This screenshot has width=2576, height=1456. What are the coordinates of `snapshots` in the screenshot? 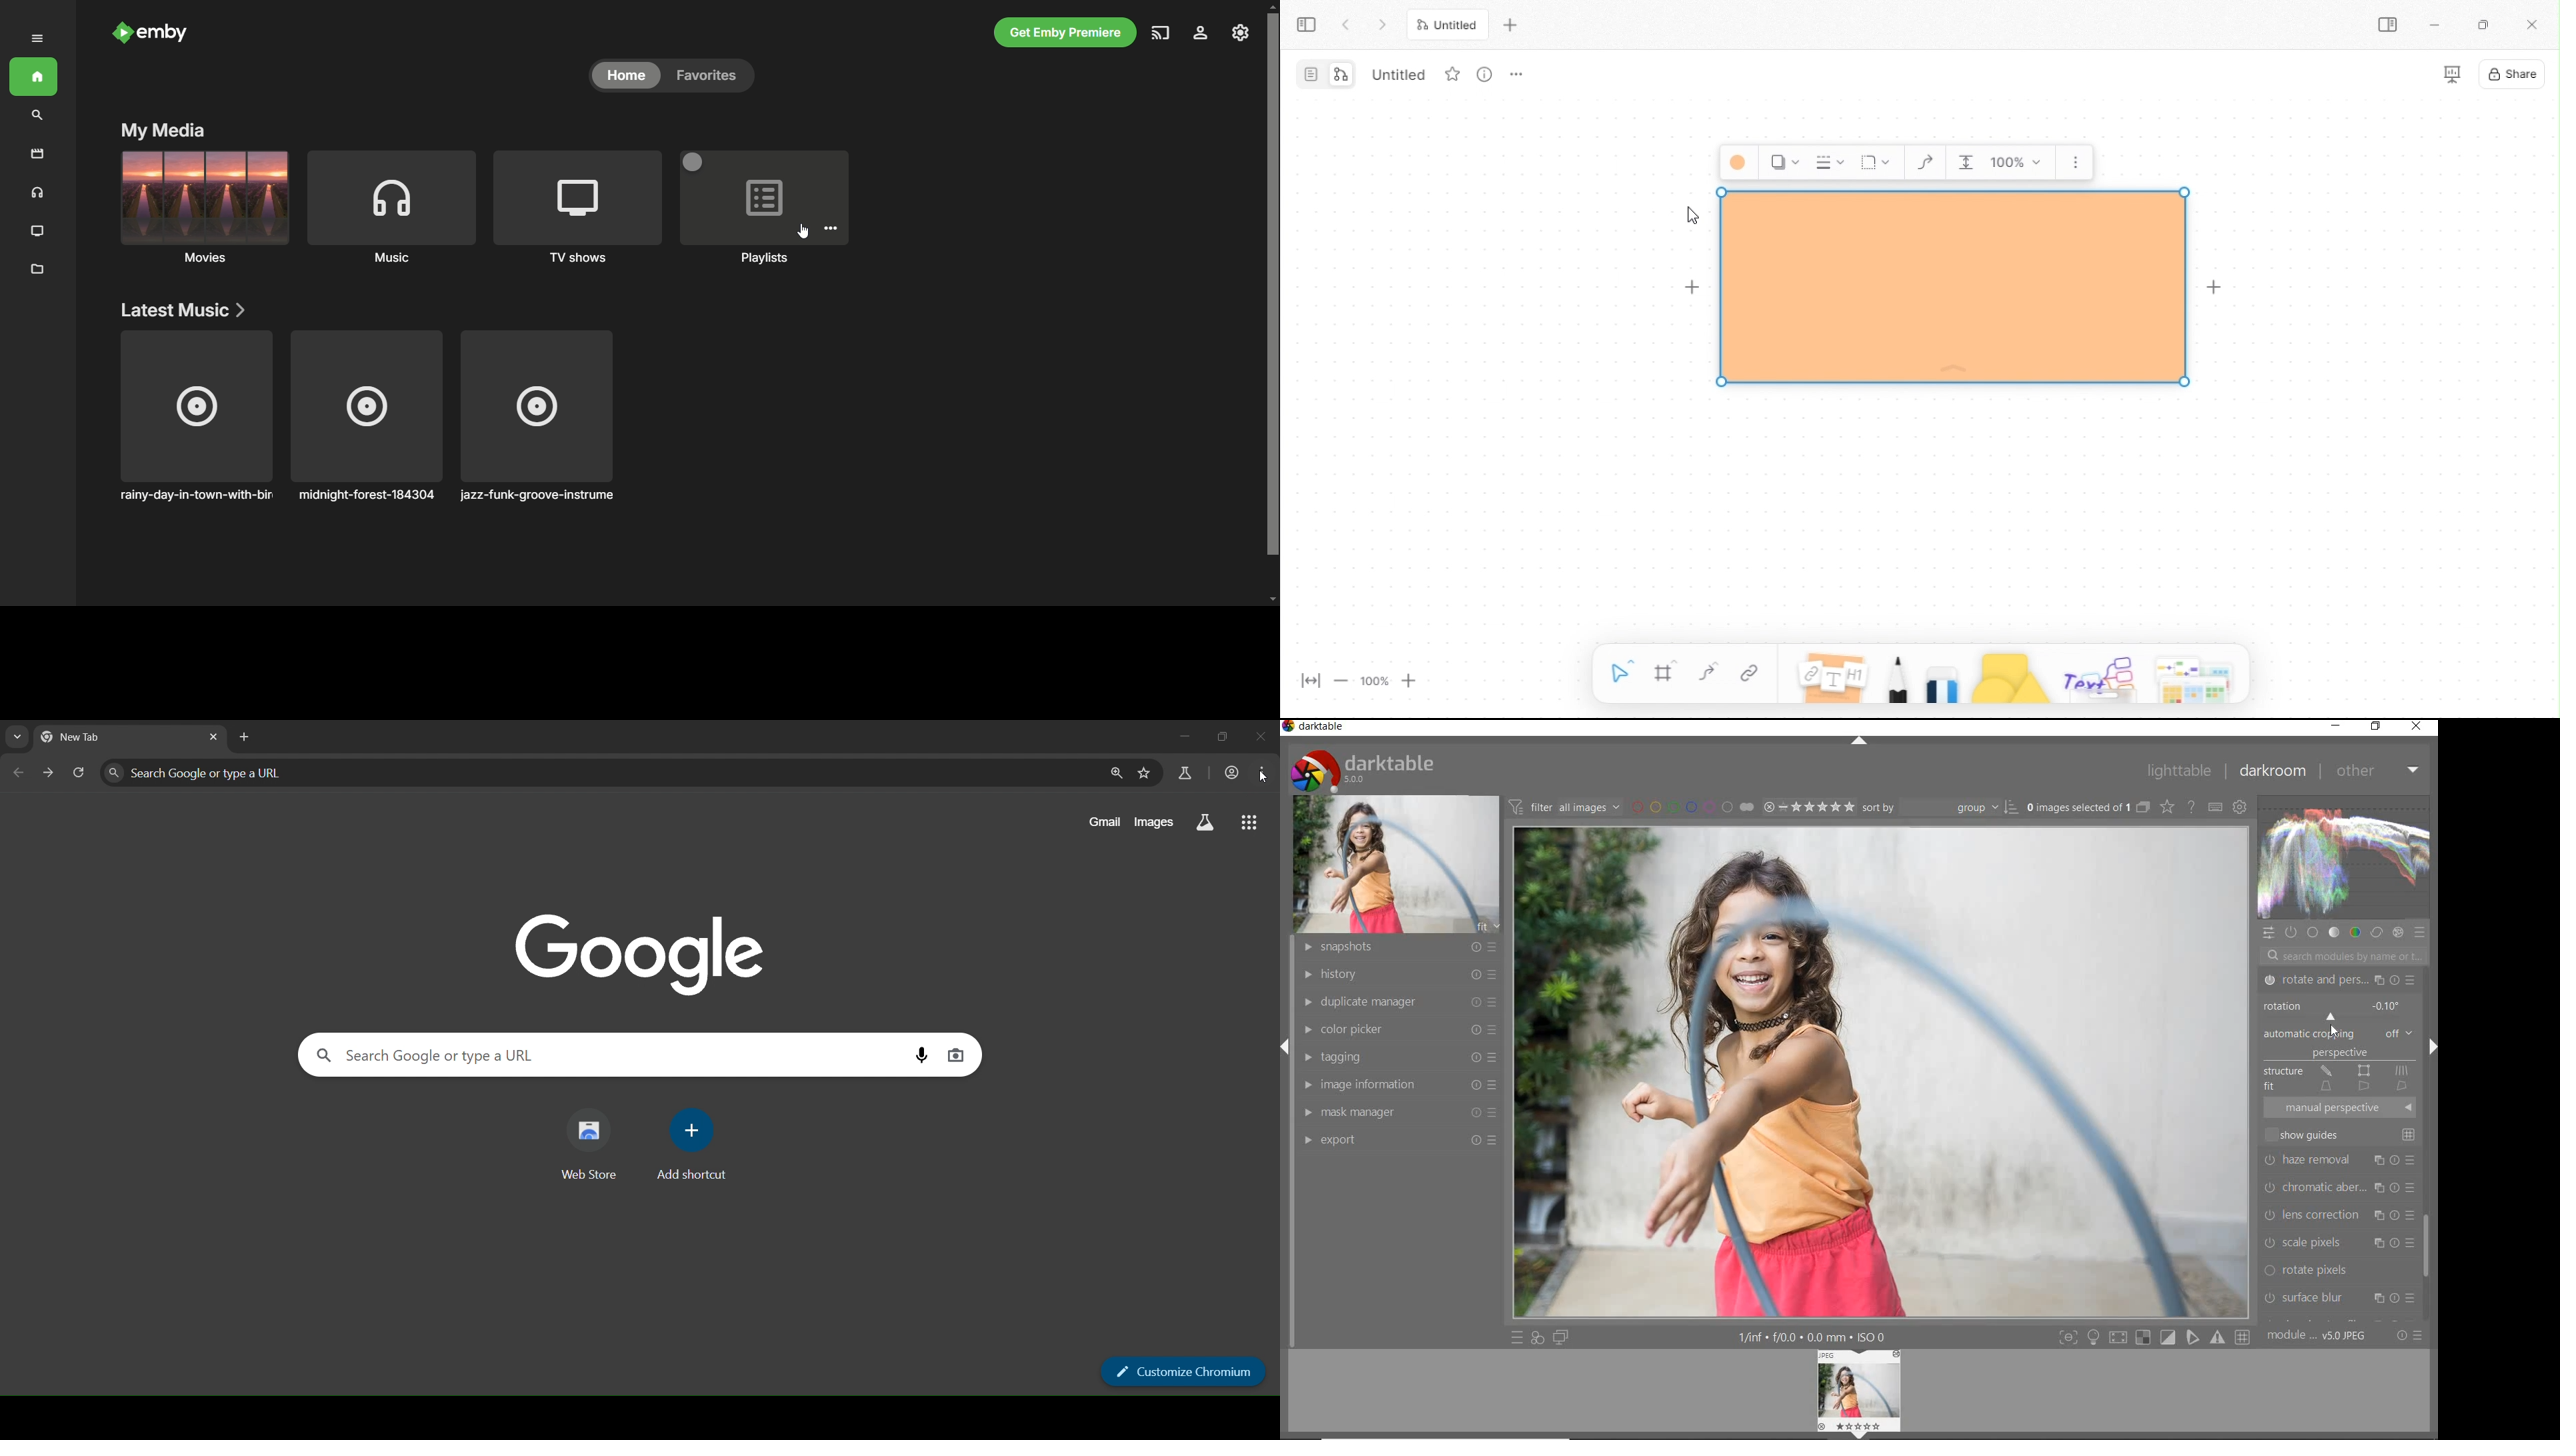 It's located at (1397, 948).